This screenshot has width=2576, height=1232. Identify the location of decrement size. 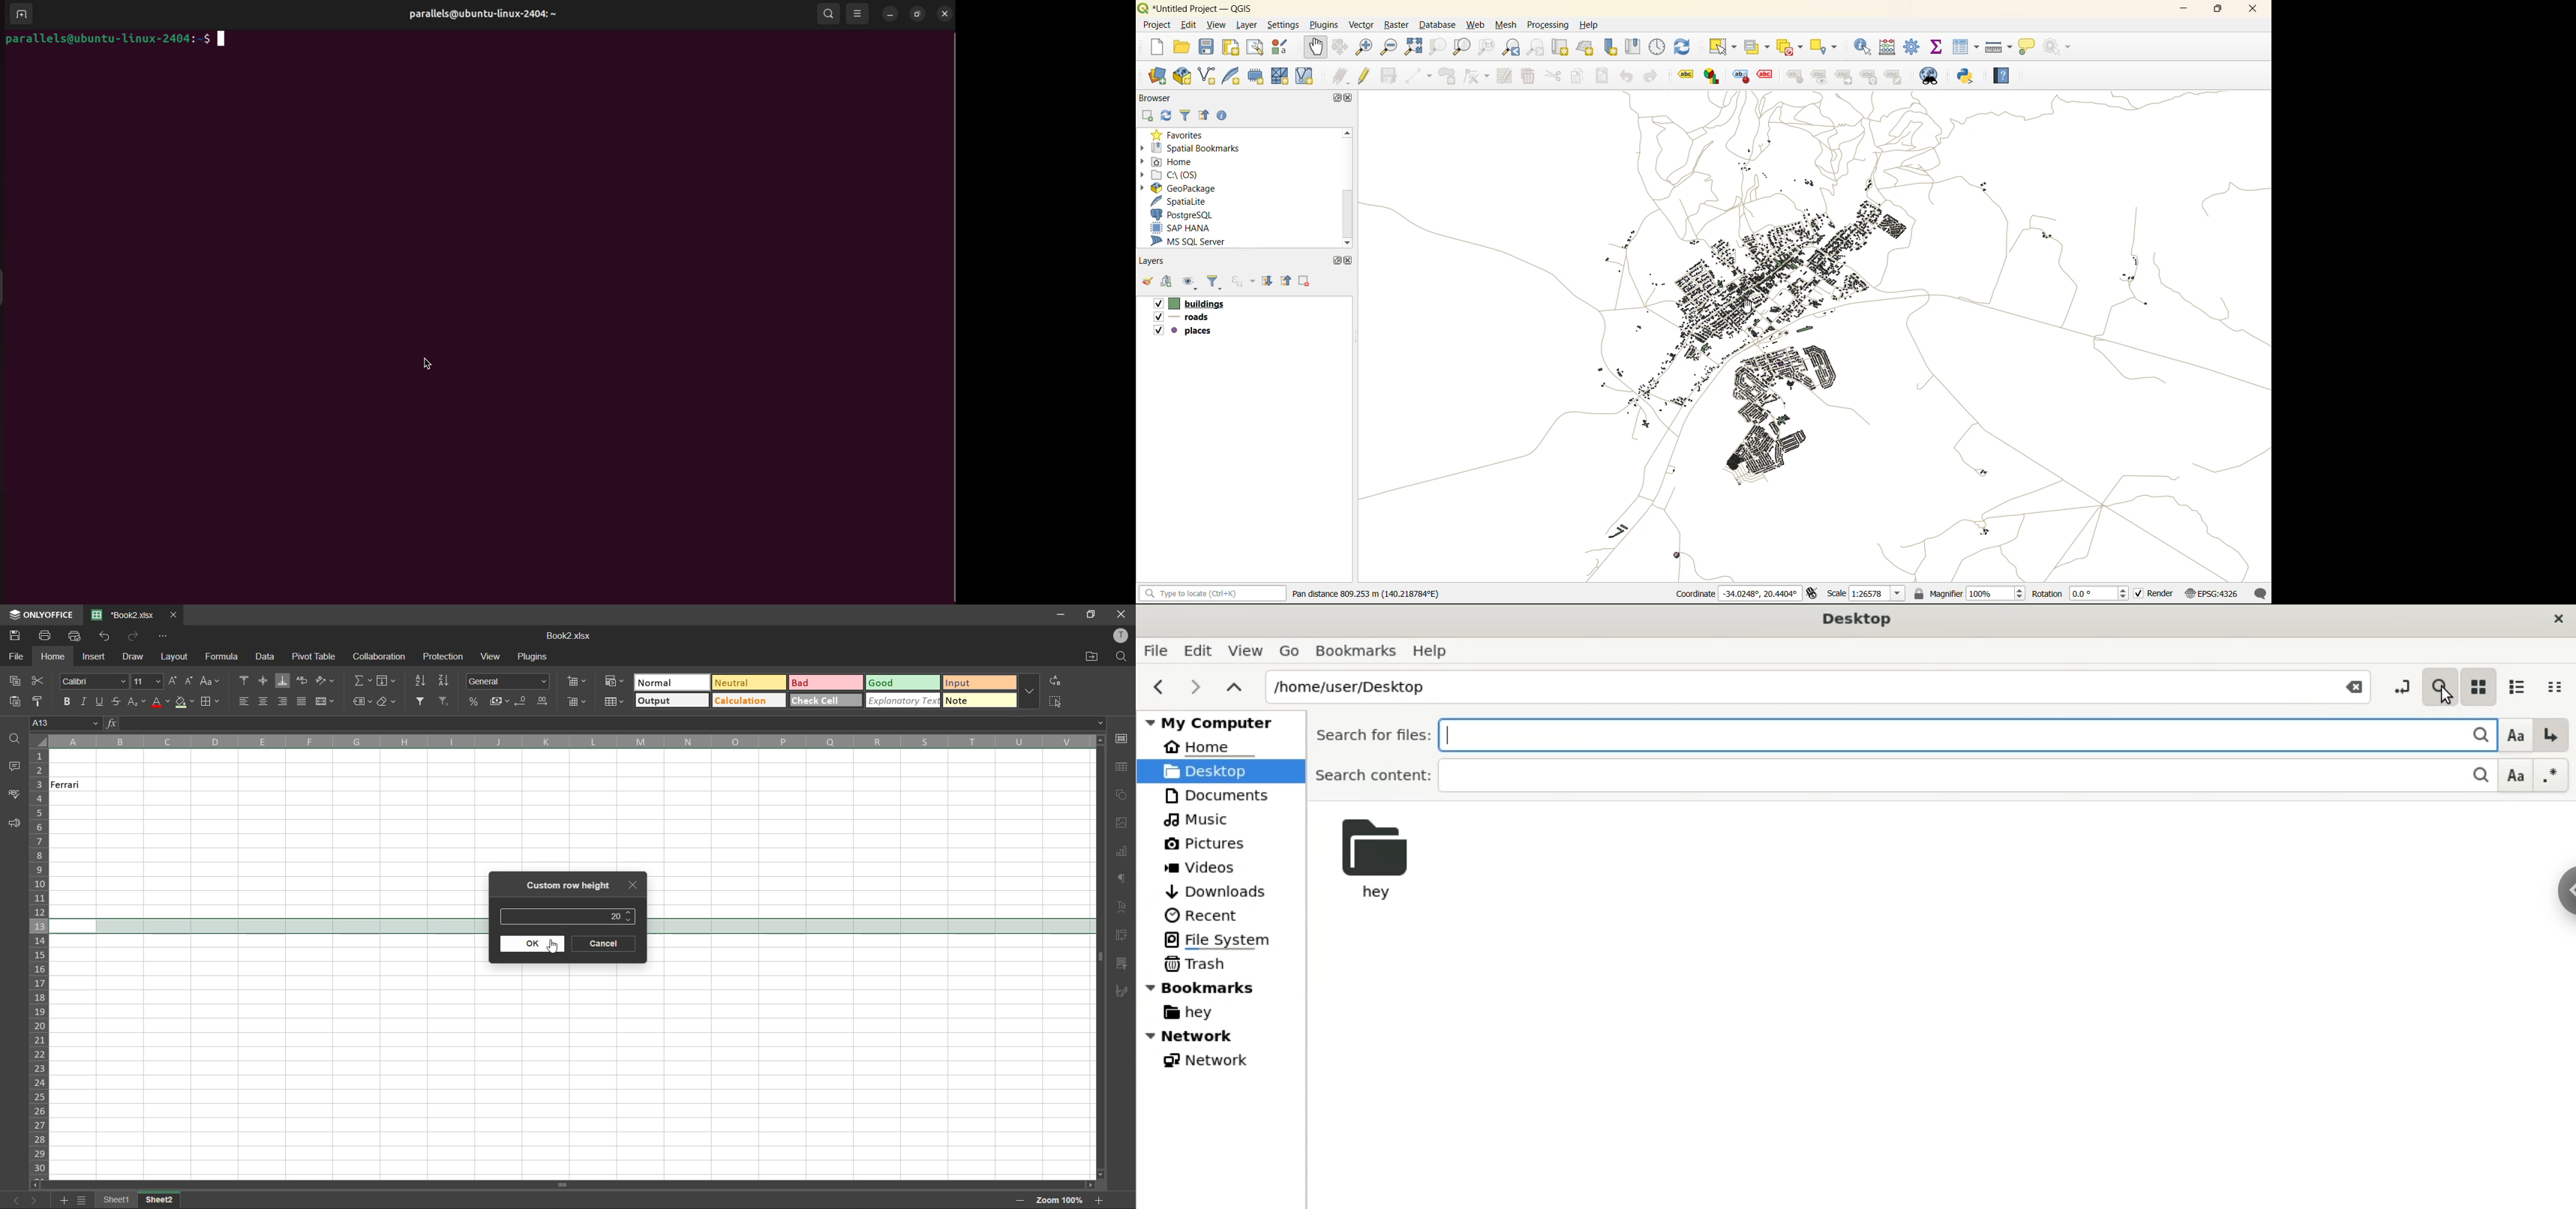
(190, 681).